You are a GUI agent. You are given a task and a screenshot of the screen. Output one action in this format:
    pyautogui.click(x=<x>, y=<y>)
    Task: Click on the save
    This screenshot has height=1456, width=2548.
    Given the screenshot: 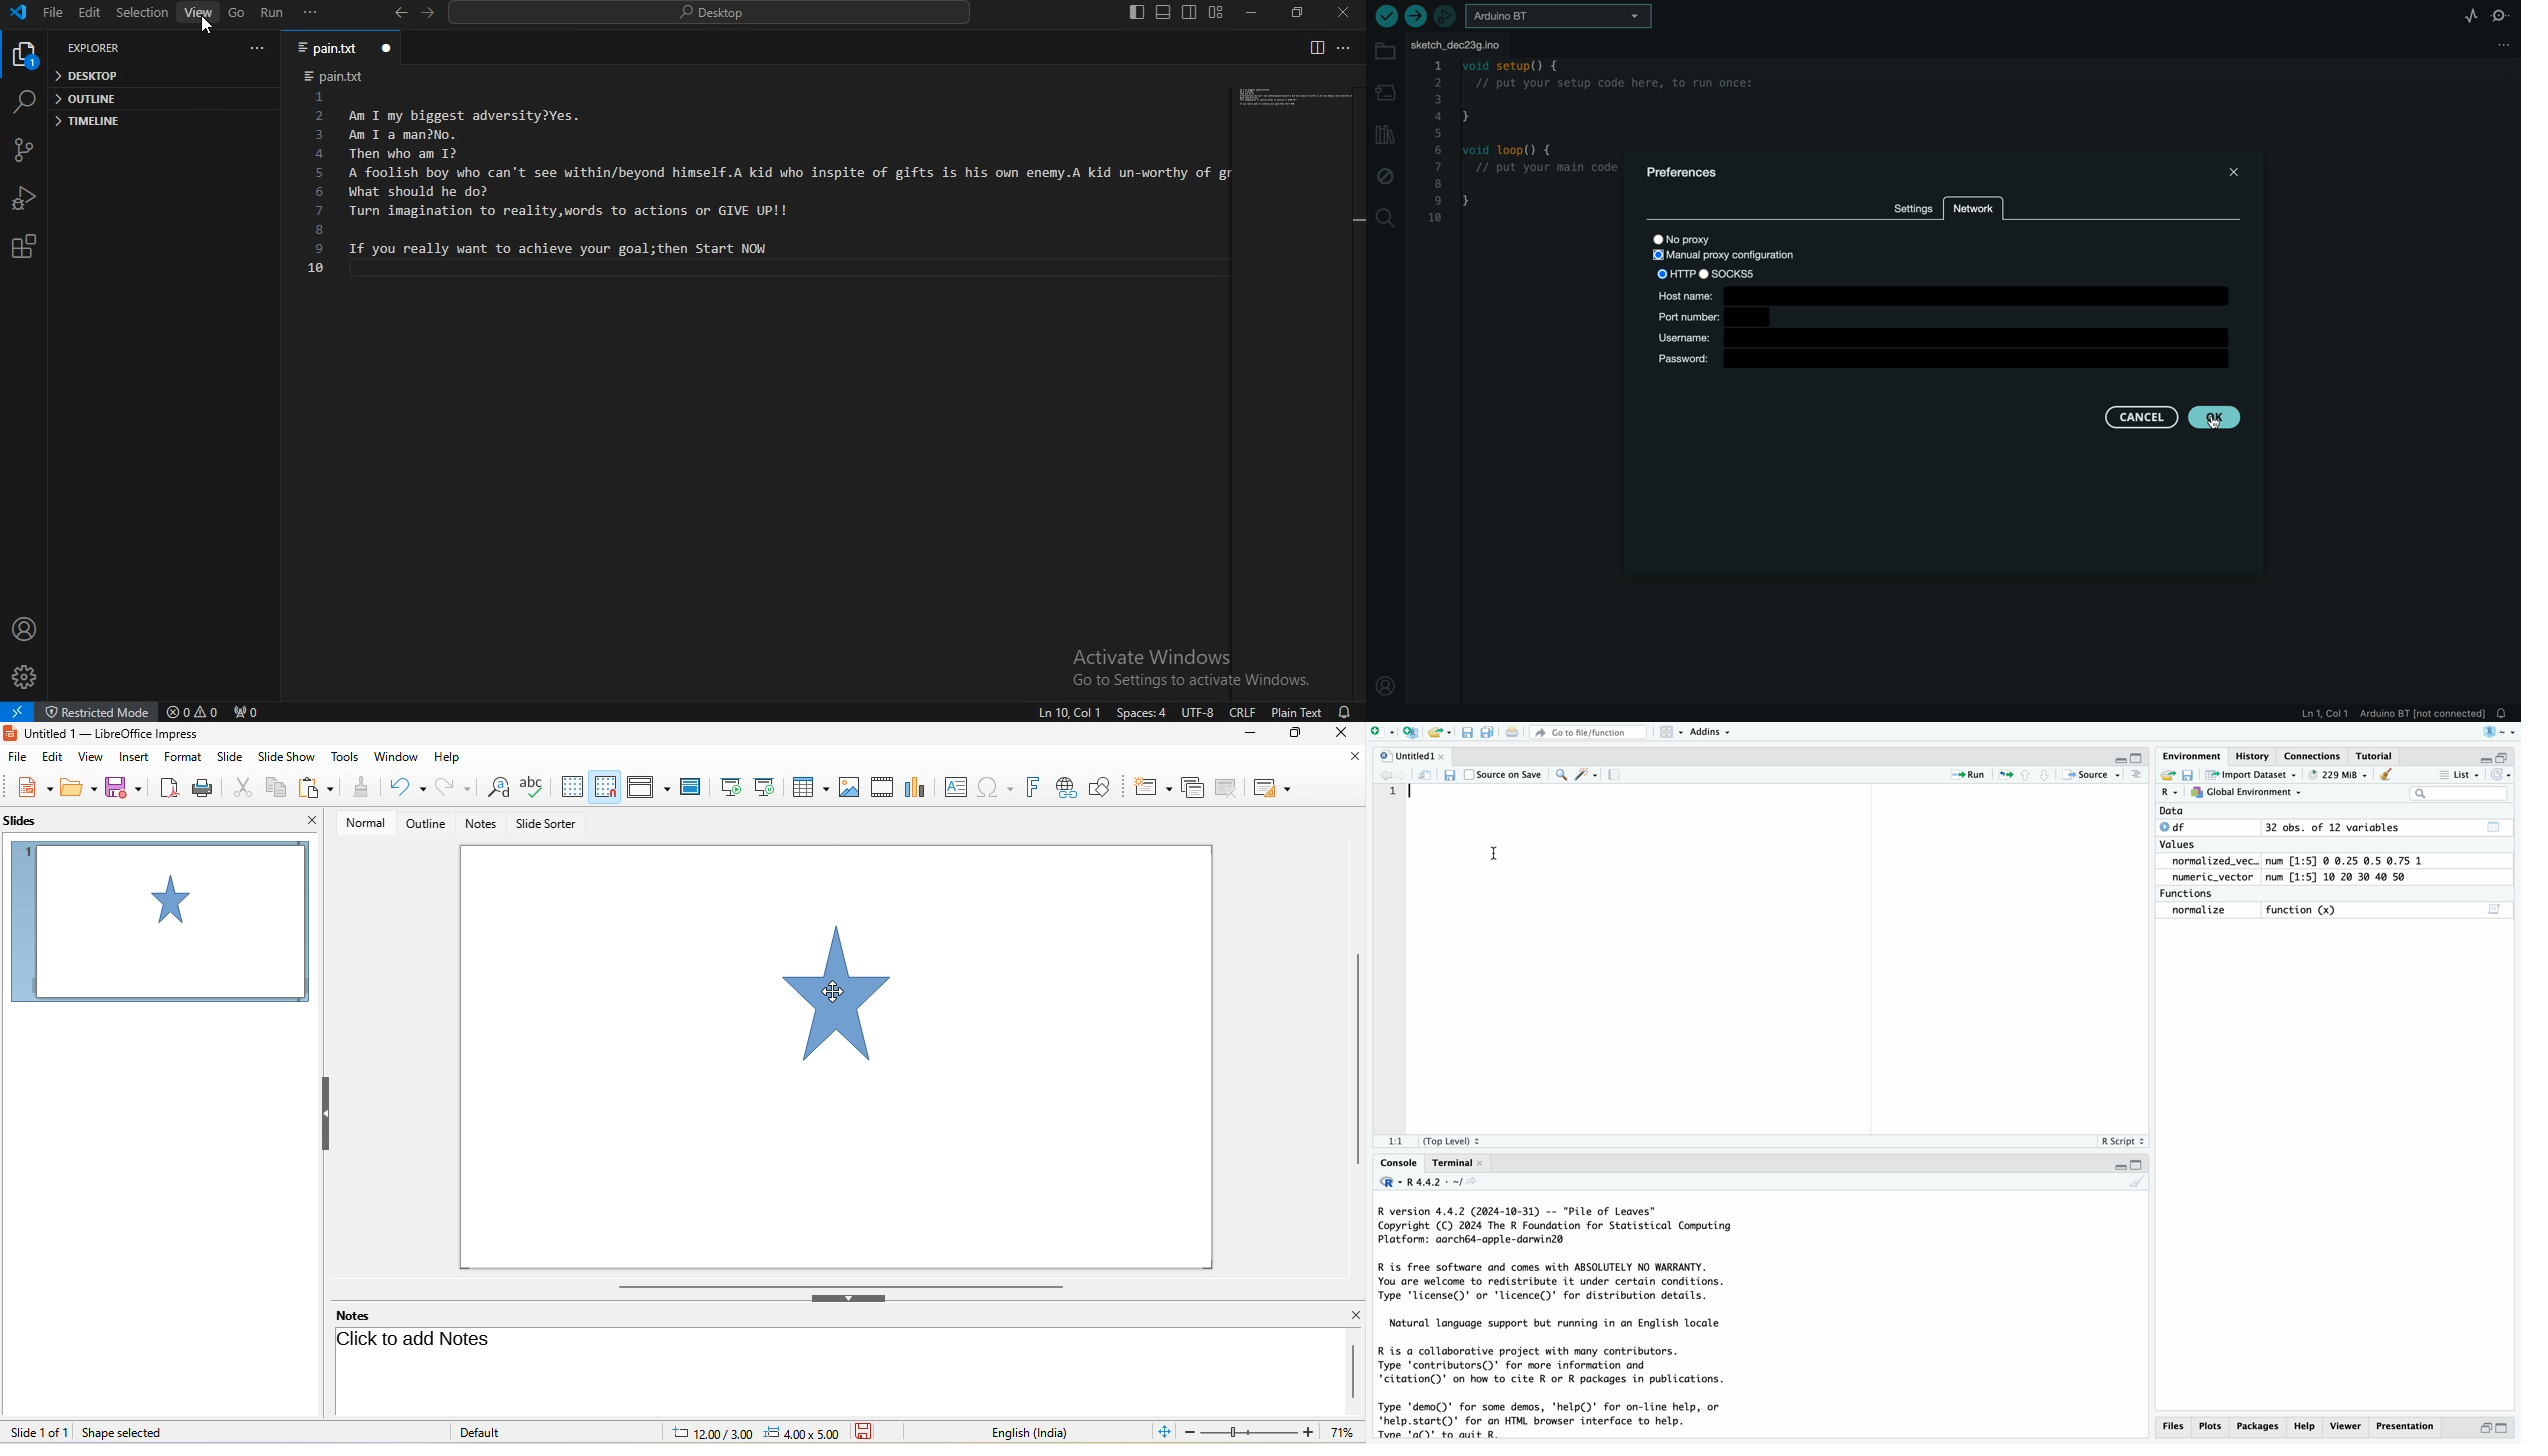 What is the action you would take?
    pyautogui.click(x=1452, y=776)
    